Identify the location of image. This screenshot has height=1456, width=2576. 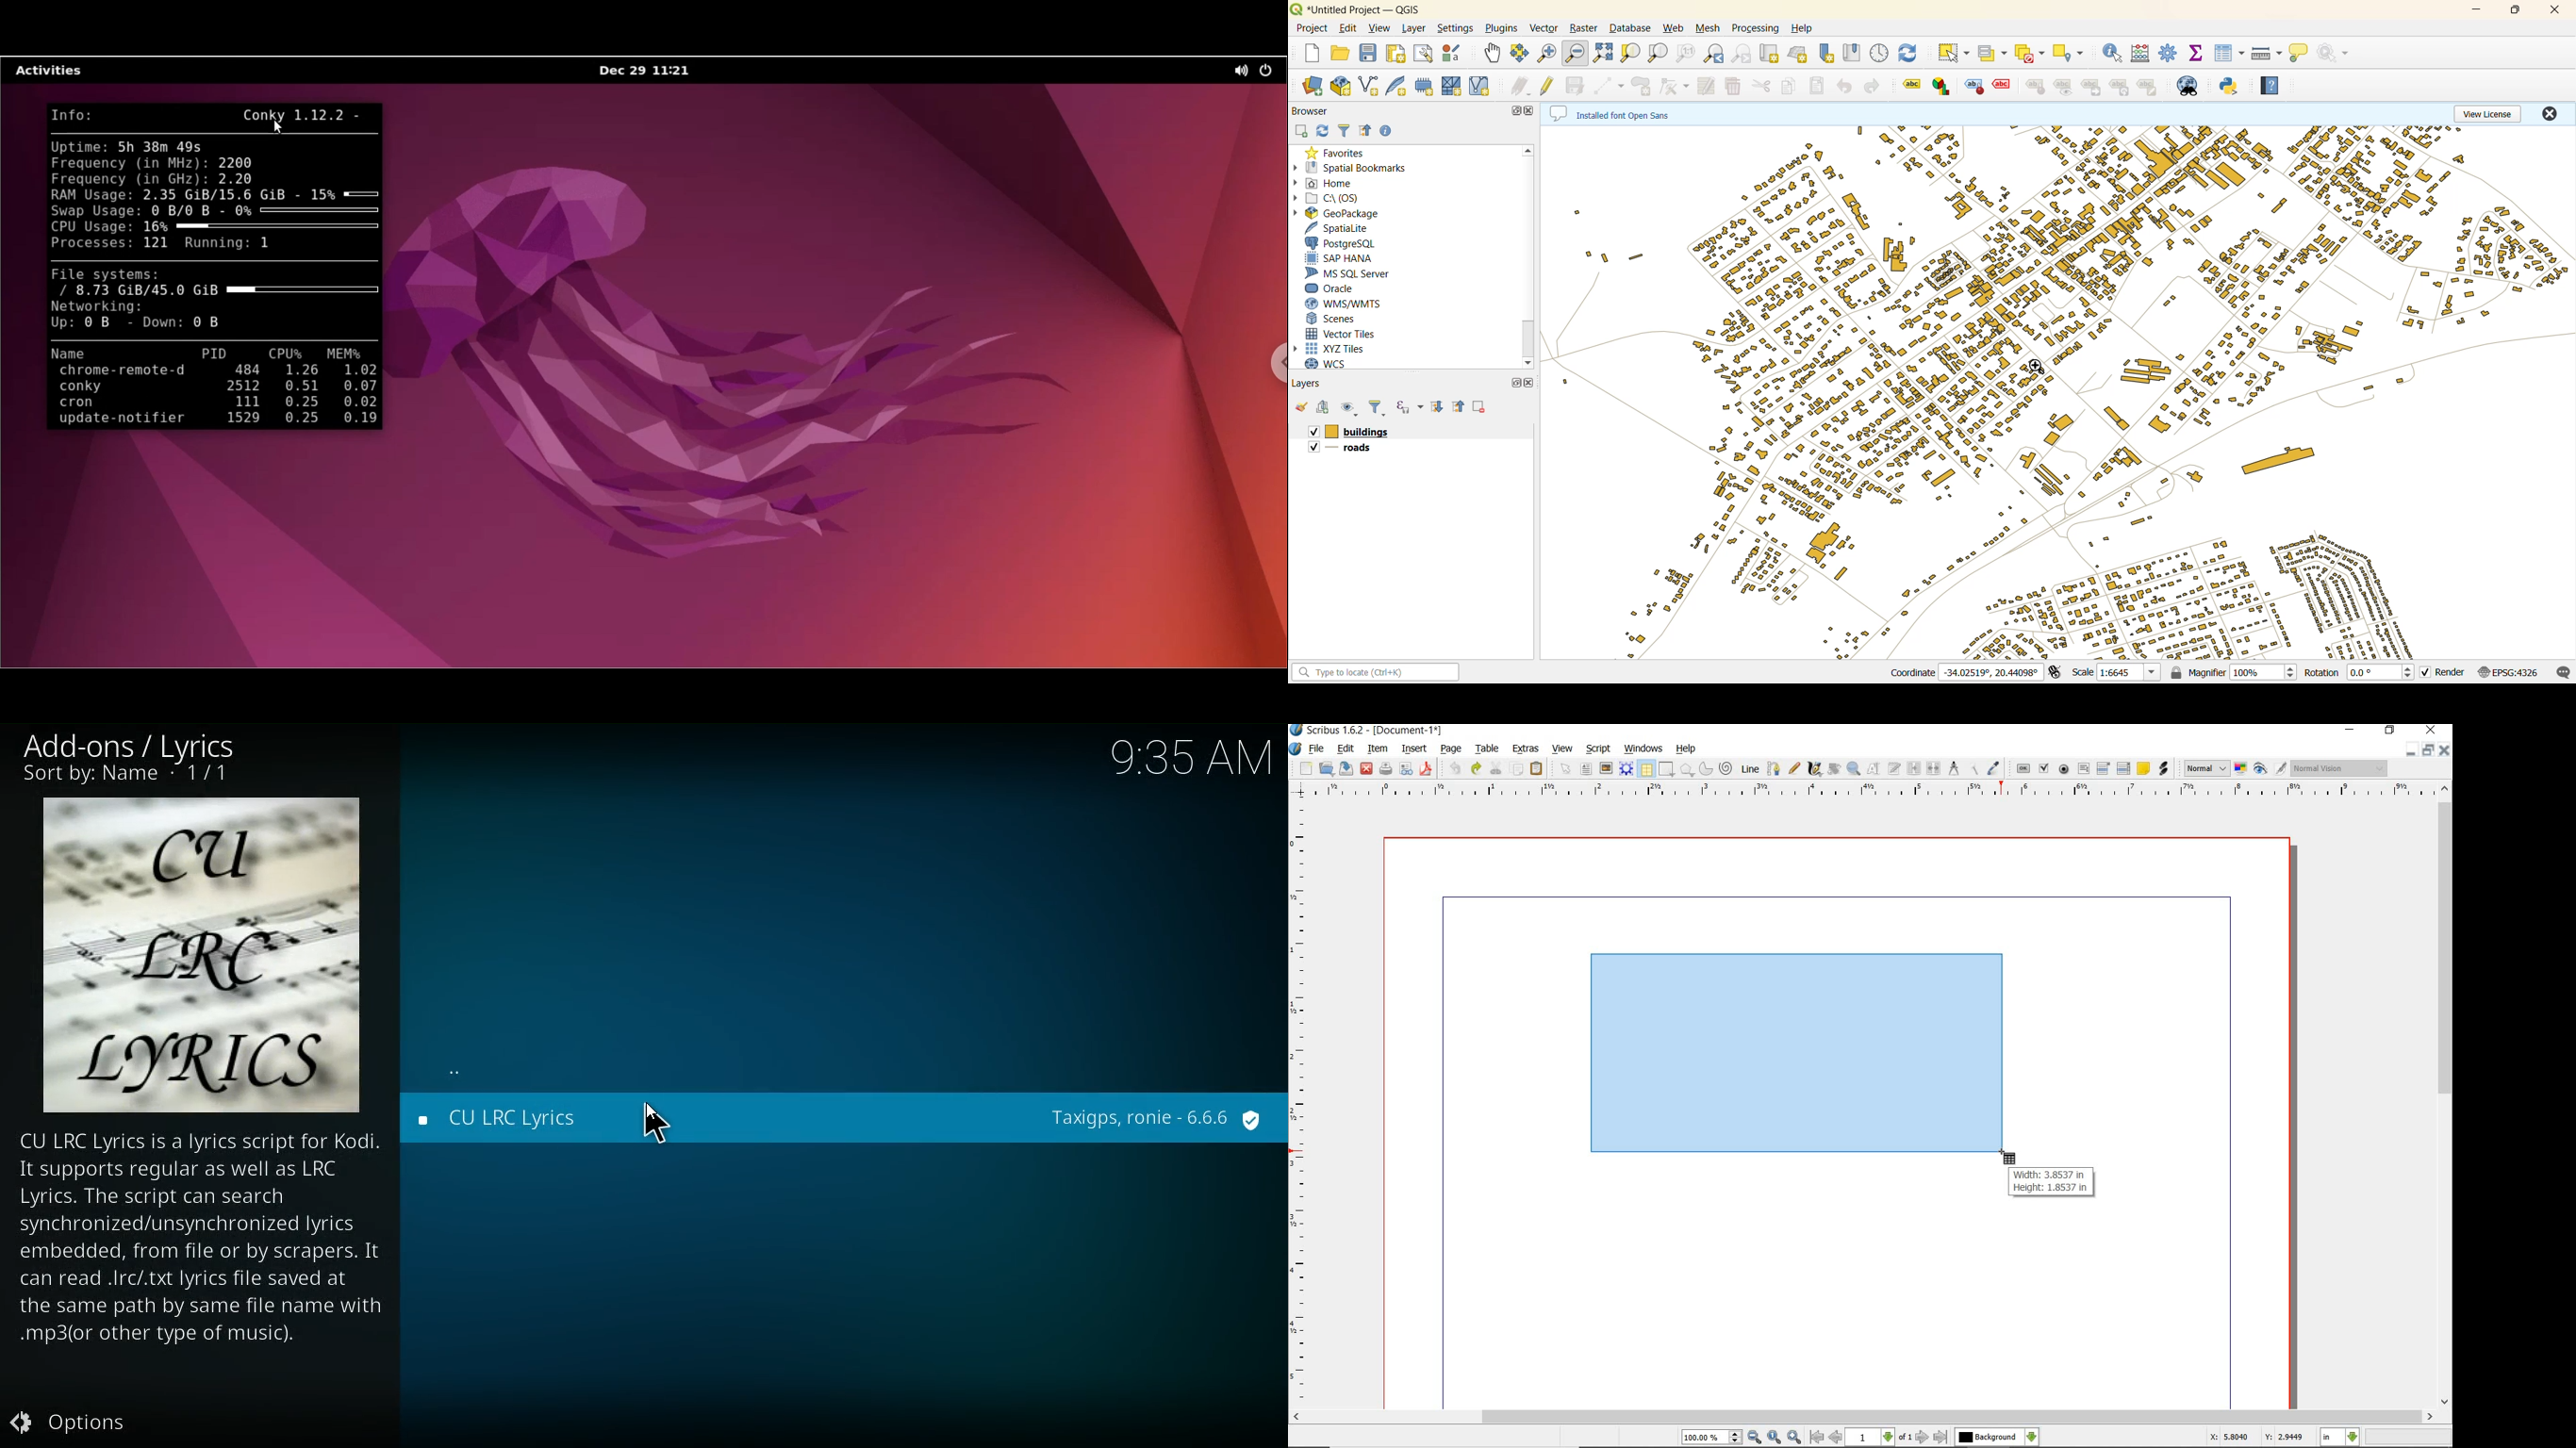
(1606, 769).